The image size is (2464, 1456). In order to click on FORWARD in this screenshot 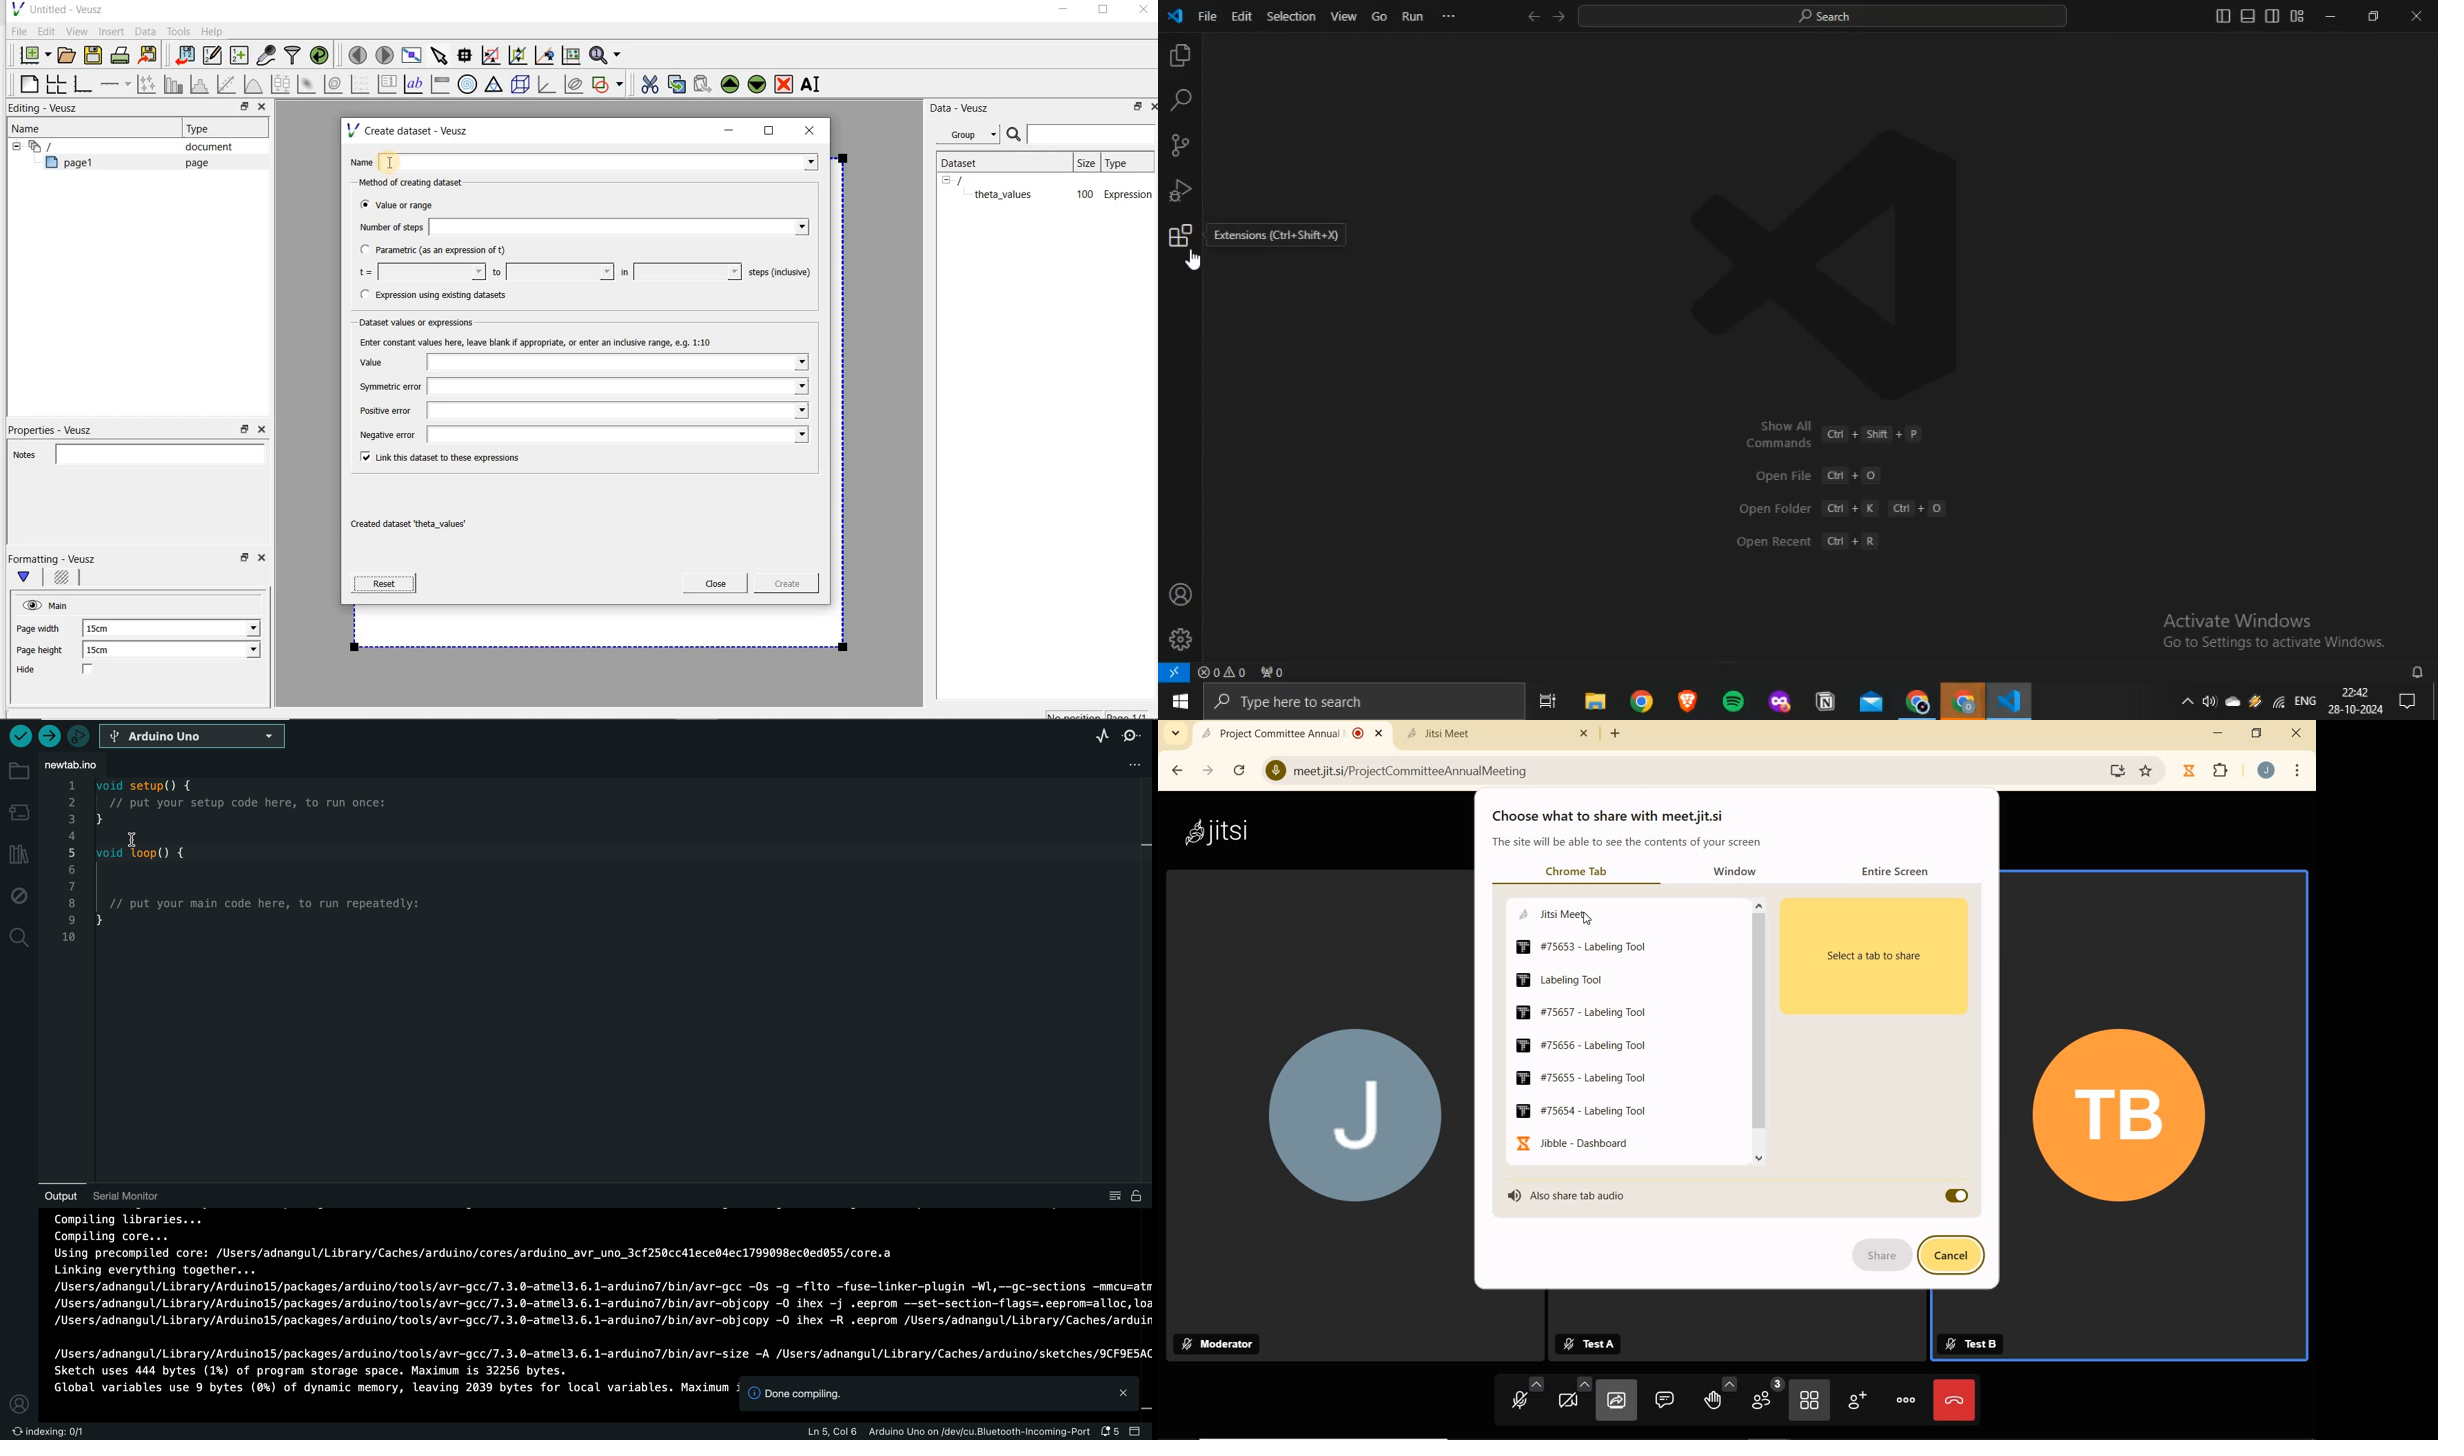, I will do `click(1210, 770)`.